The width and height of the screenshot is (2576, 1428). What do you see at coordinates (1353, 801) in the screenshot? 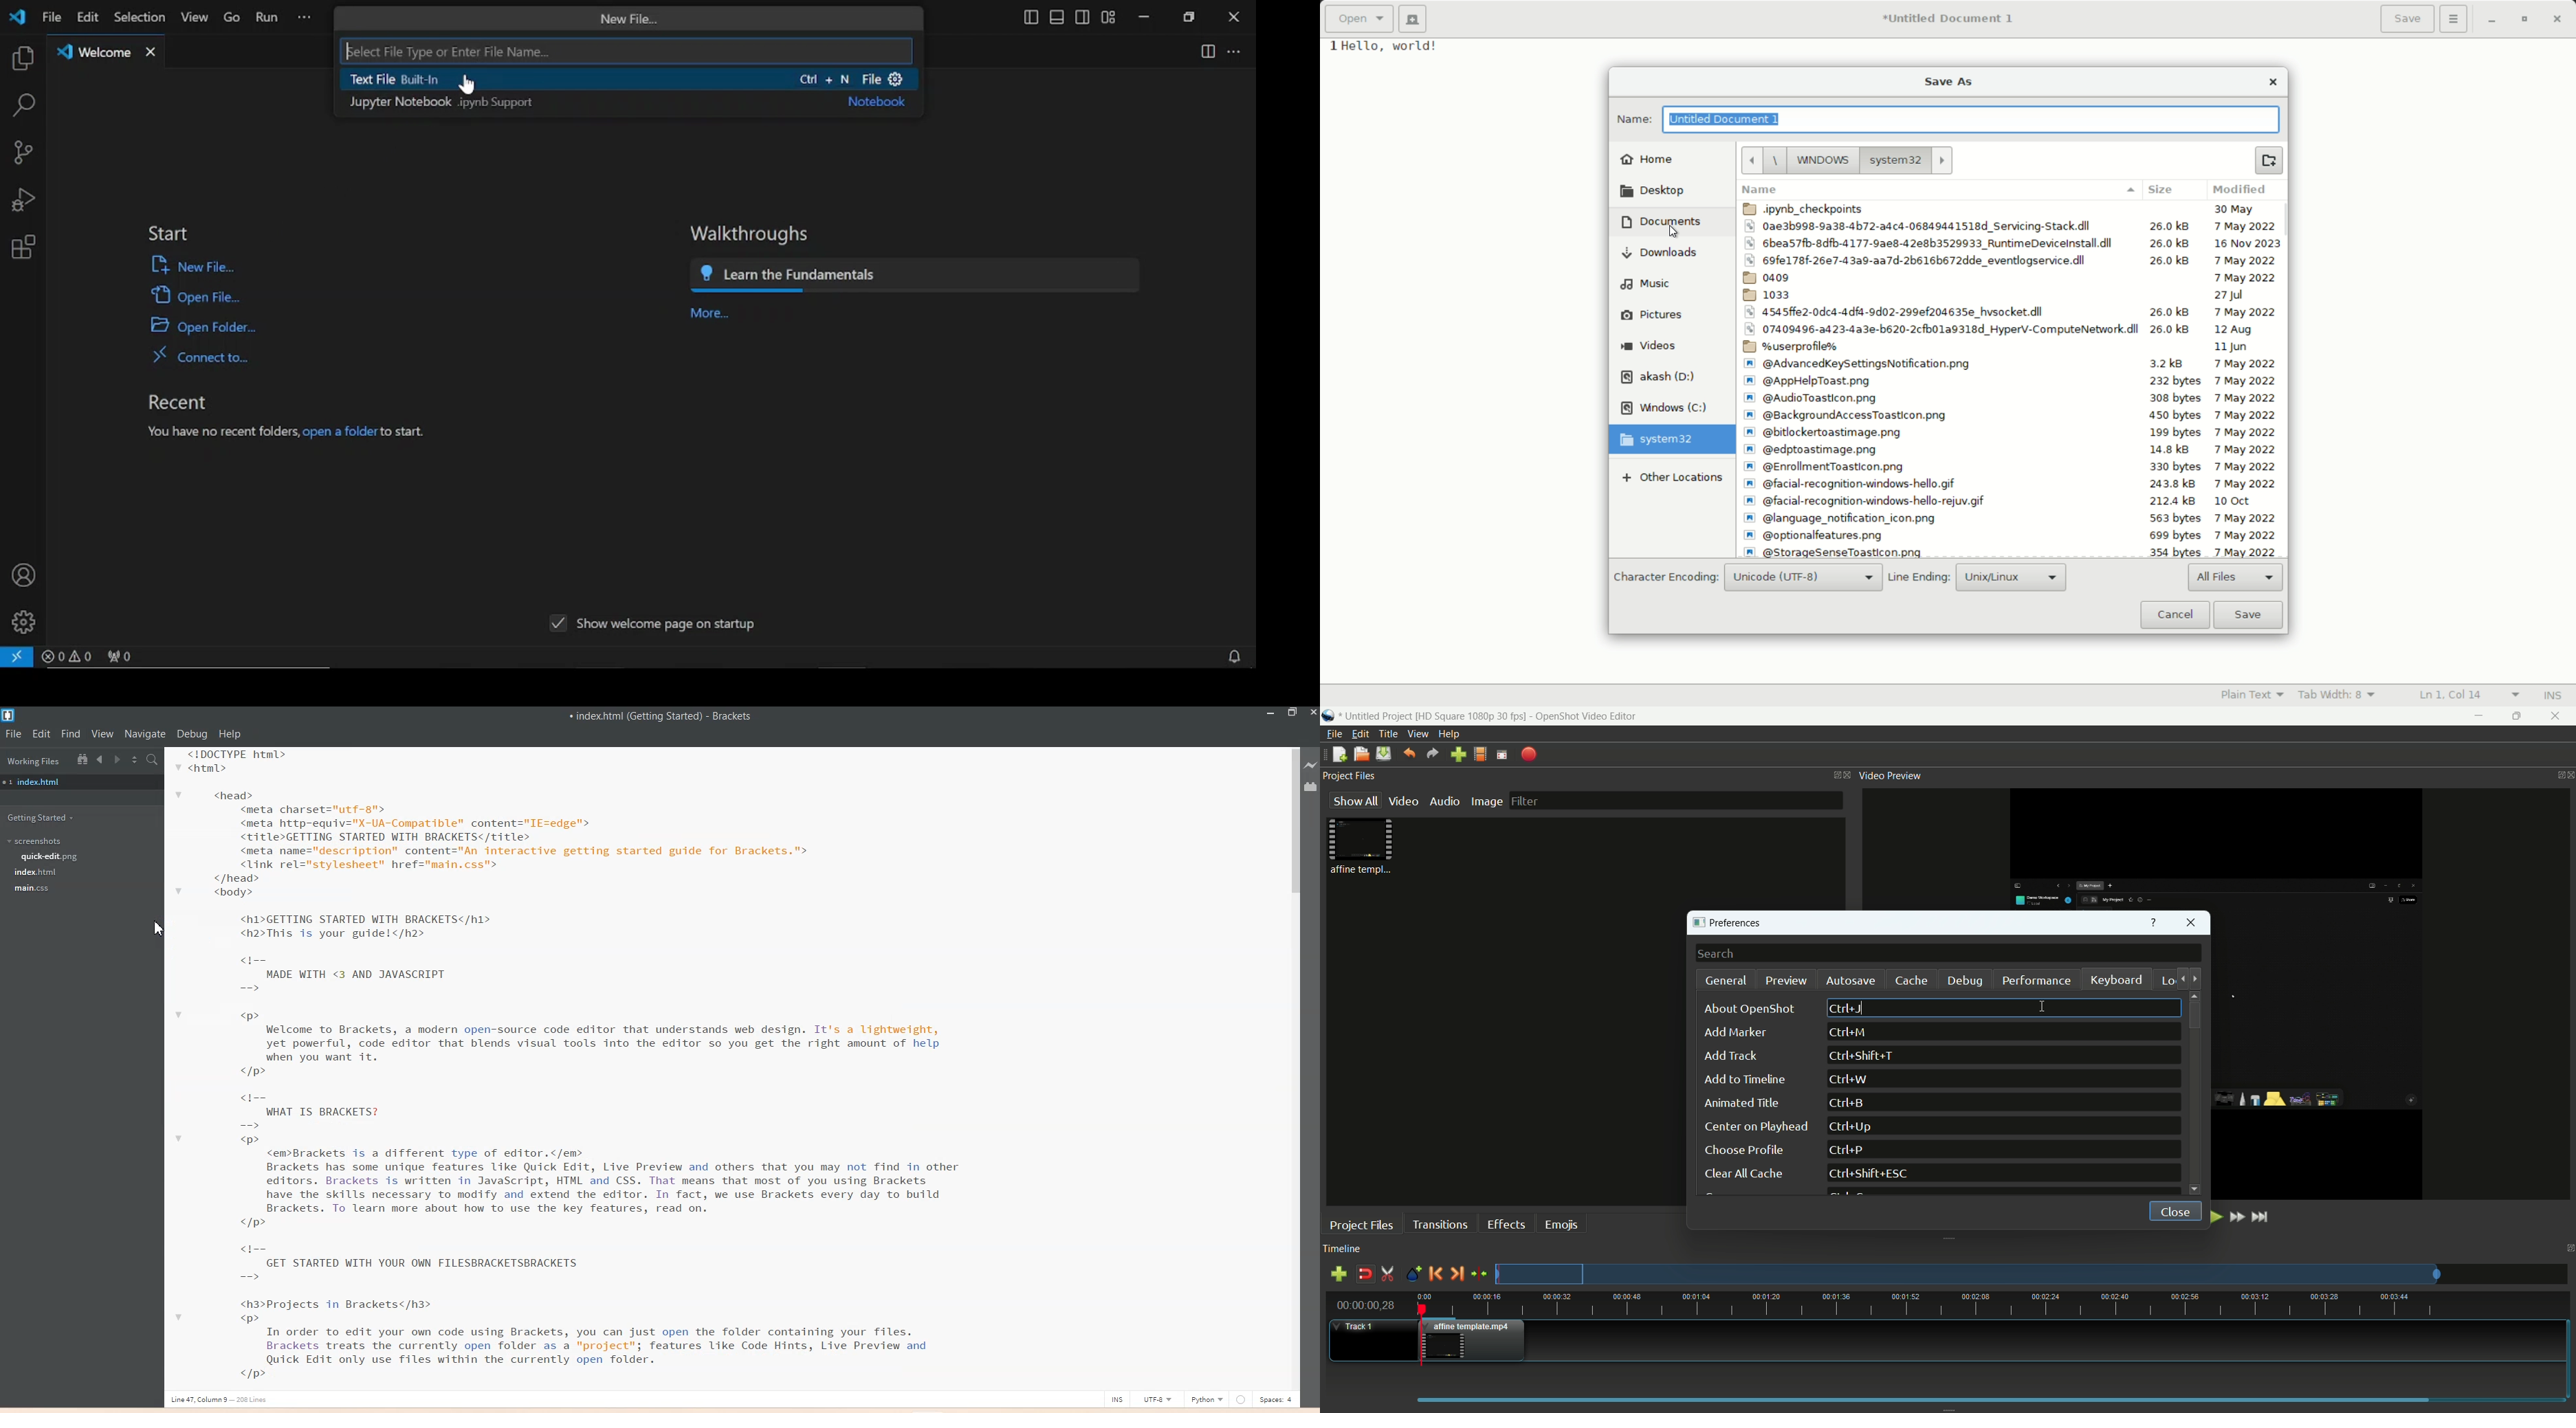
I see `show all` at bounding box center [1353, 801].